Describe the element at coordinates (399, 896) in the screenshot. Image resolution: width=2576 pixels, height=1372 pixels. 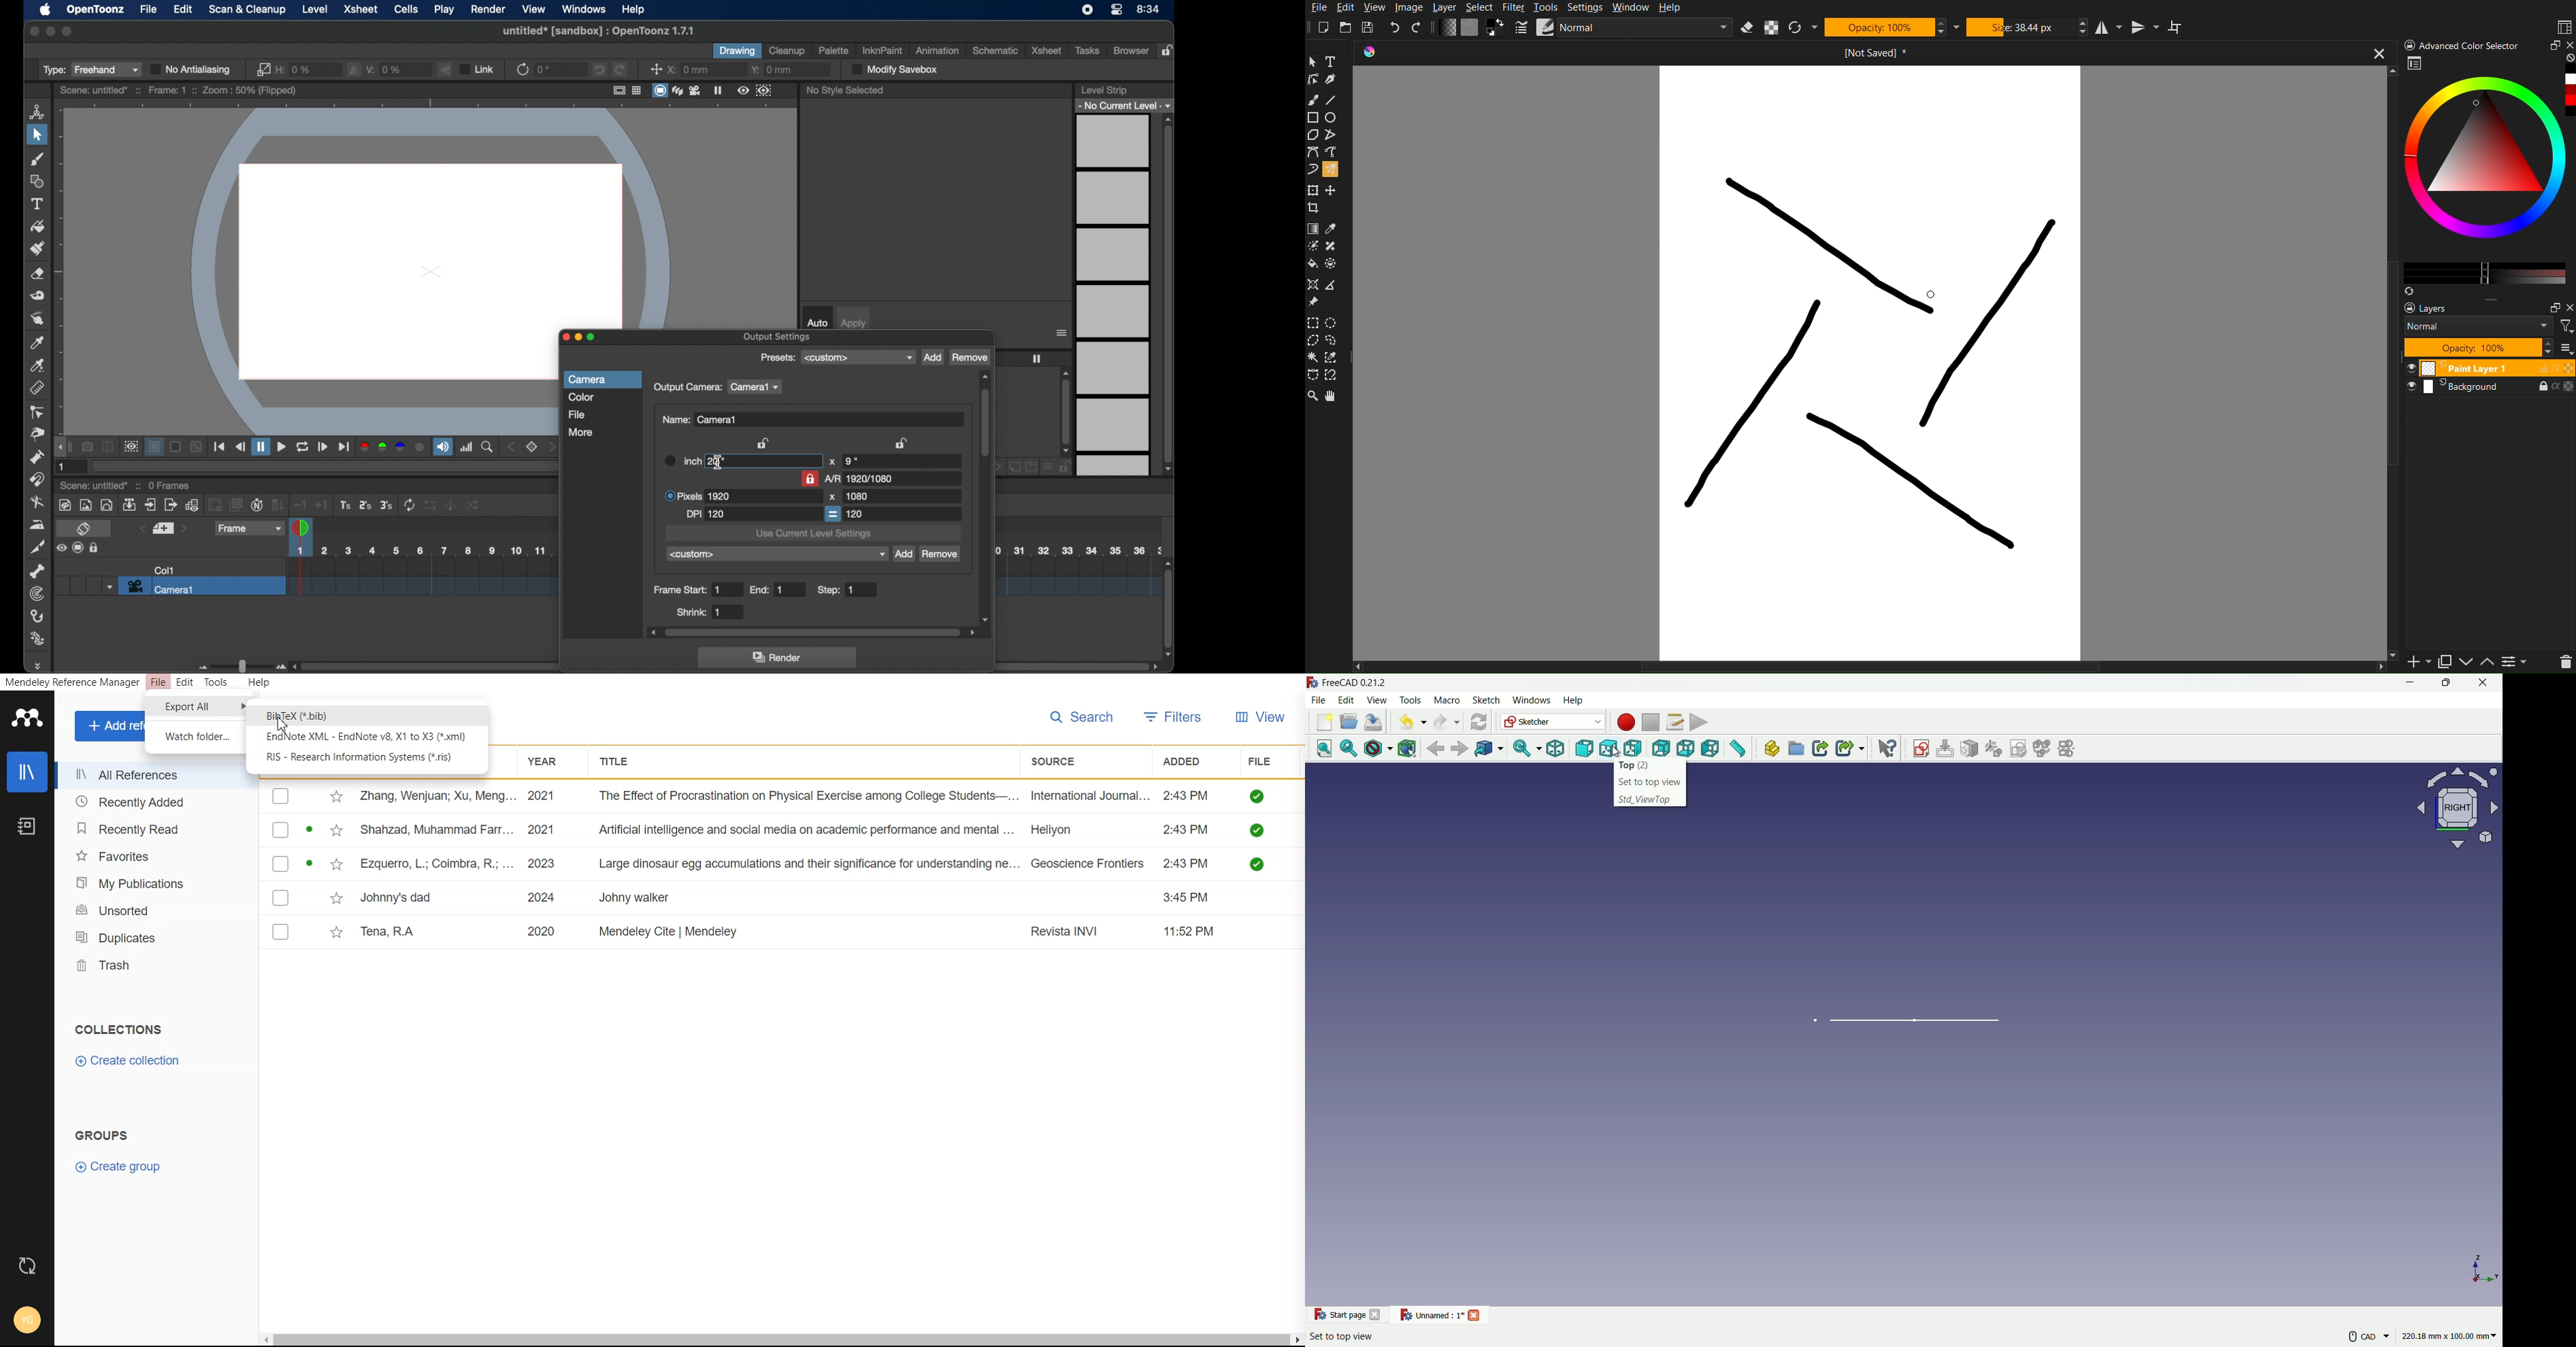
I see `Johnny's dad` at that location.